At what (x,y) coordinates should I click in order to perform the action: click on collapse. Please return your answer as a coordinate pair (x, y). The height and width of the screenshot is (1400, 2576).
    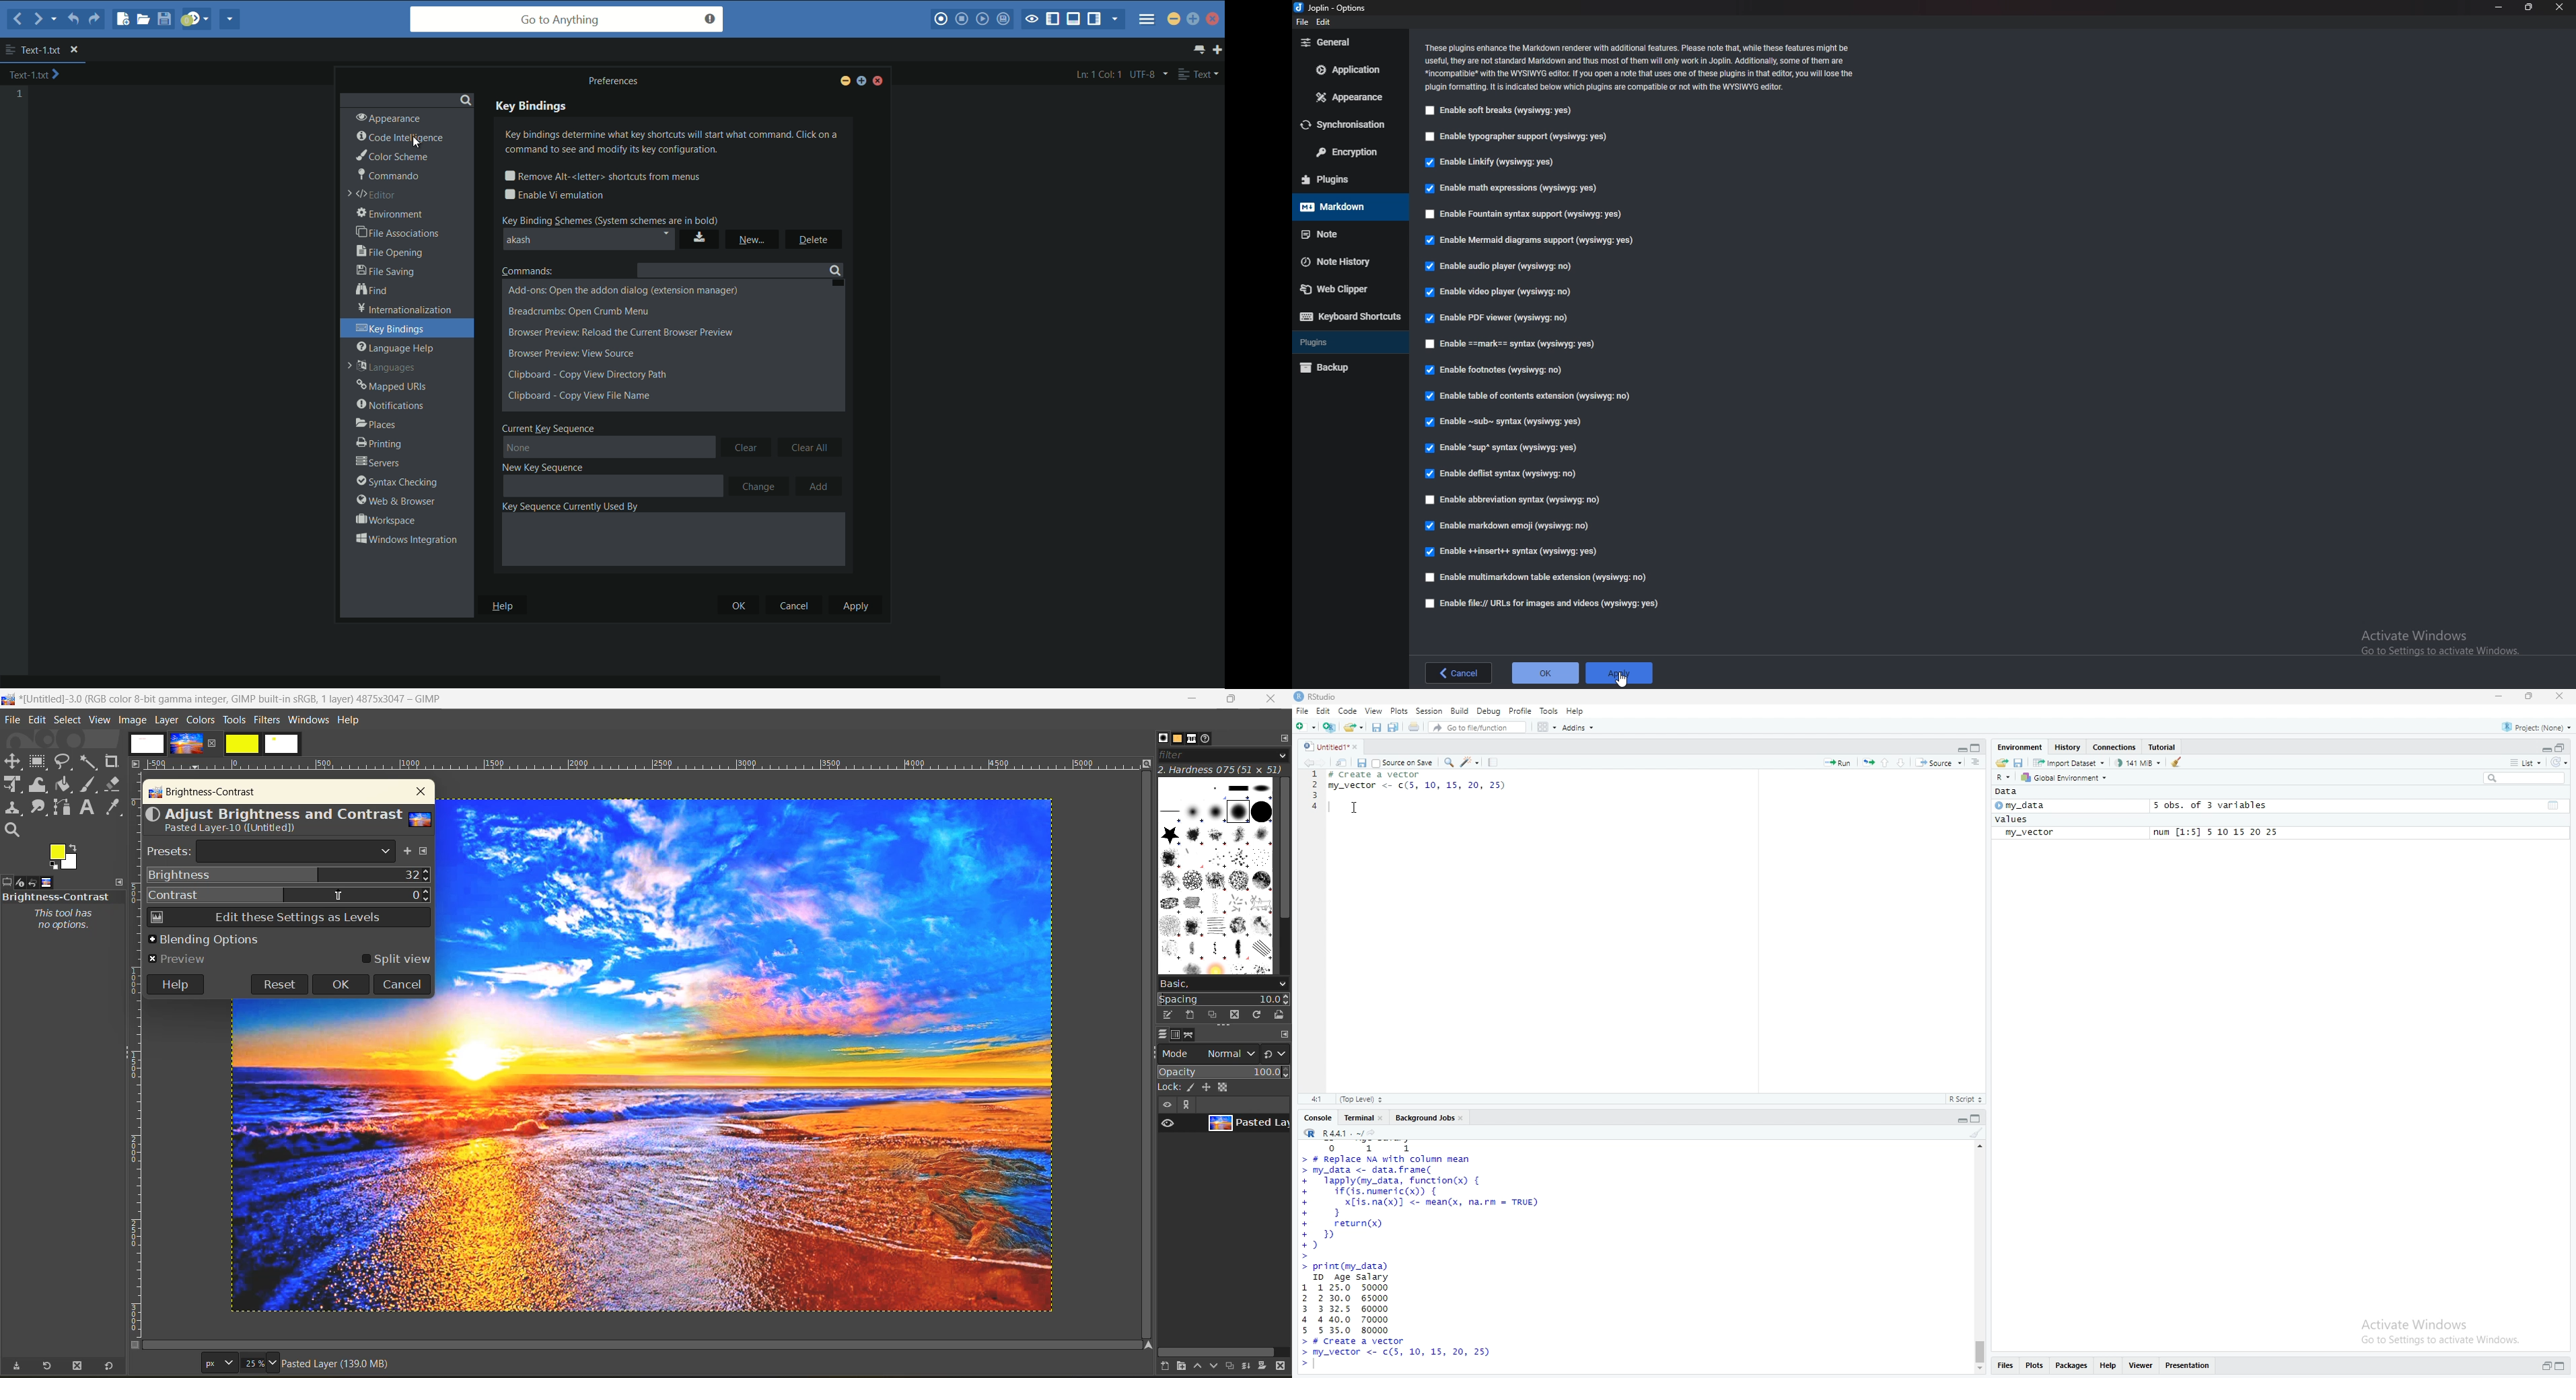
    Looking at the image, I should click on (1978, 748).